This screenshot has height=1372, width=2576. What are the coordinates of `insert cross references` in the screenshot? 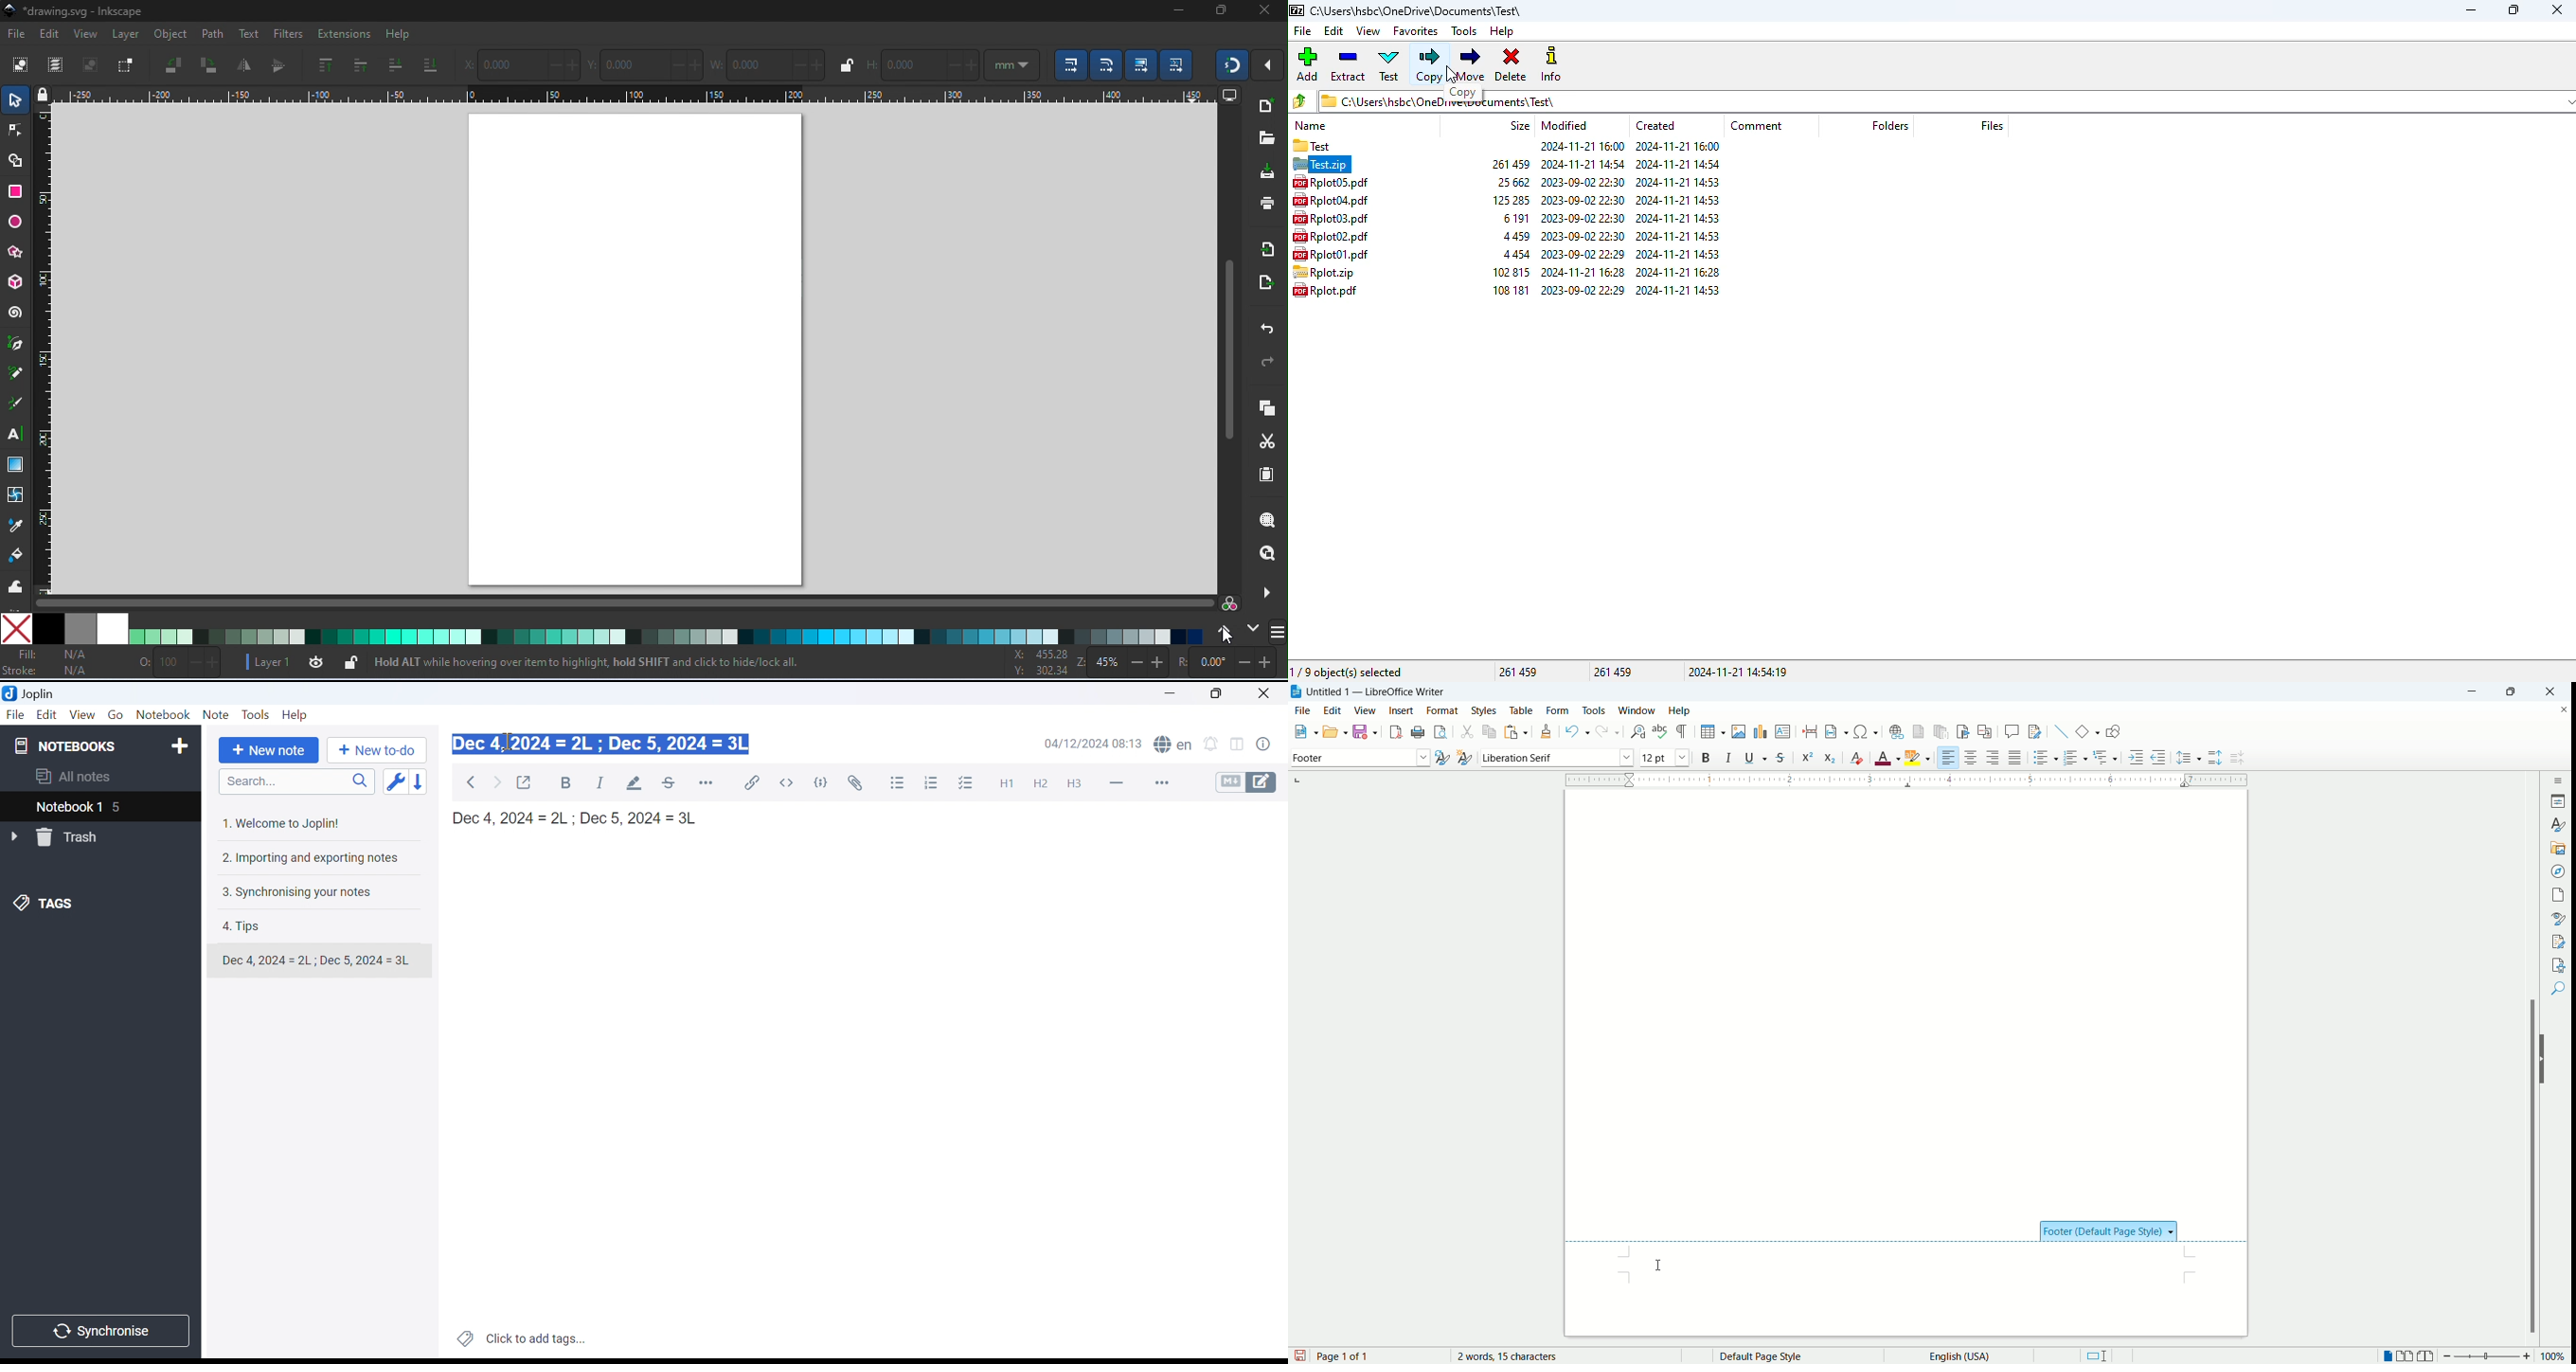 It's located at (1985, 732).